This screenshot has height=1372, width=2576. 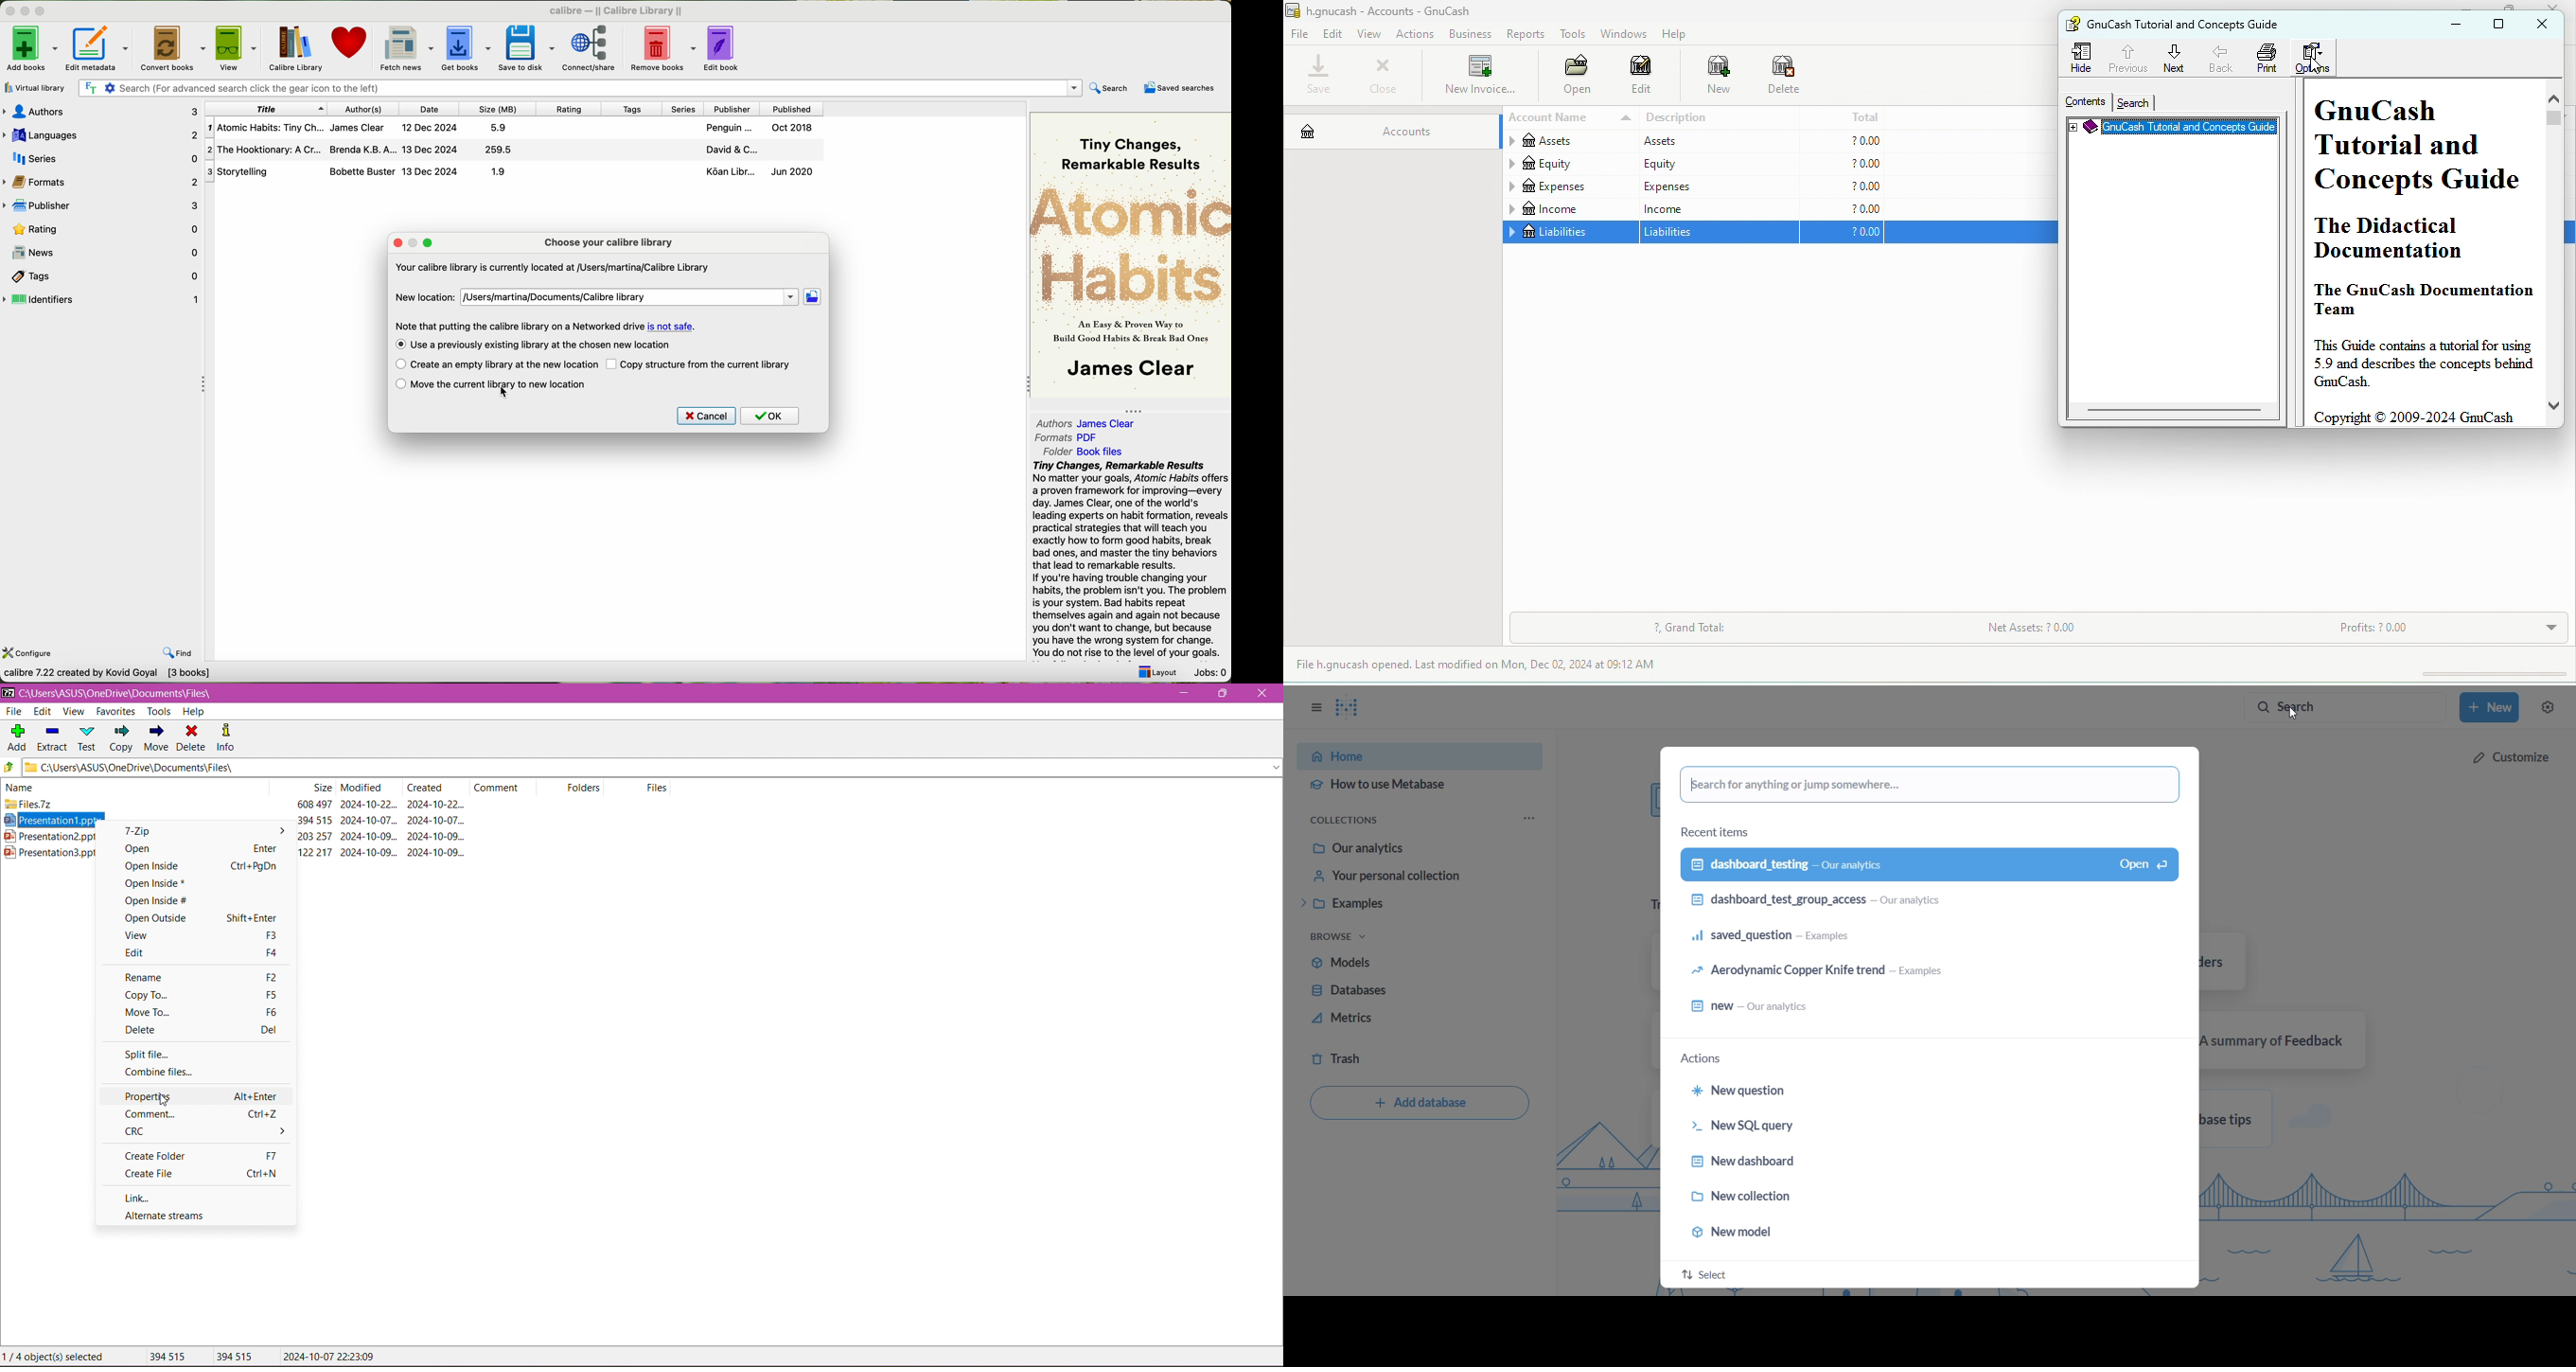 What do you see at coordinates (37, 654) in the screenshot?
I see `configure` at bounding box center [37, 654].